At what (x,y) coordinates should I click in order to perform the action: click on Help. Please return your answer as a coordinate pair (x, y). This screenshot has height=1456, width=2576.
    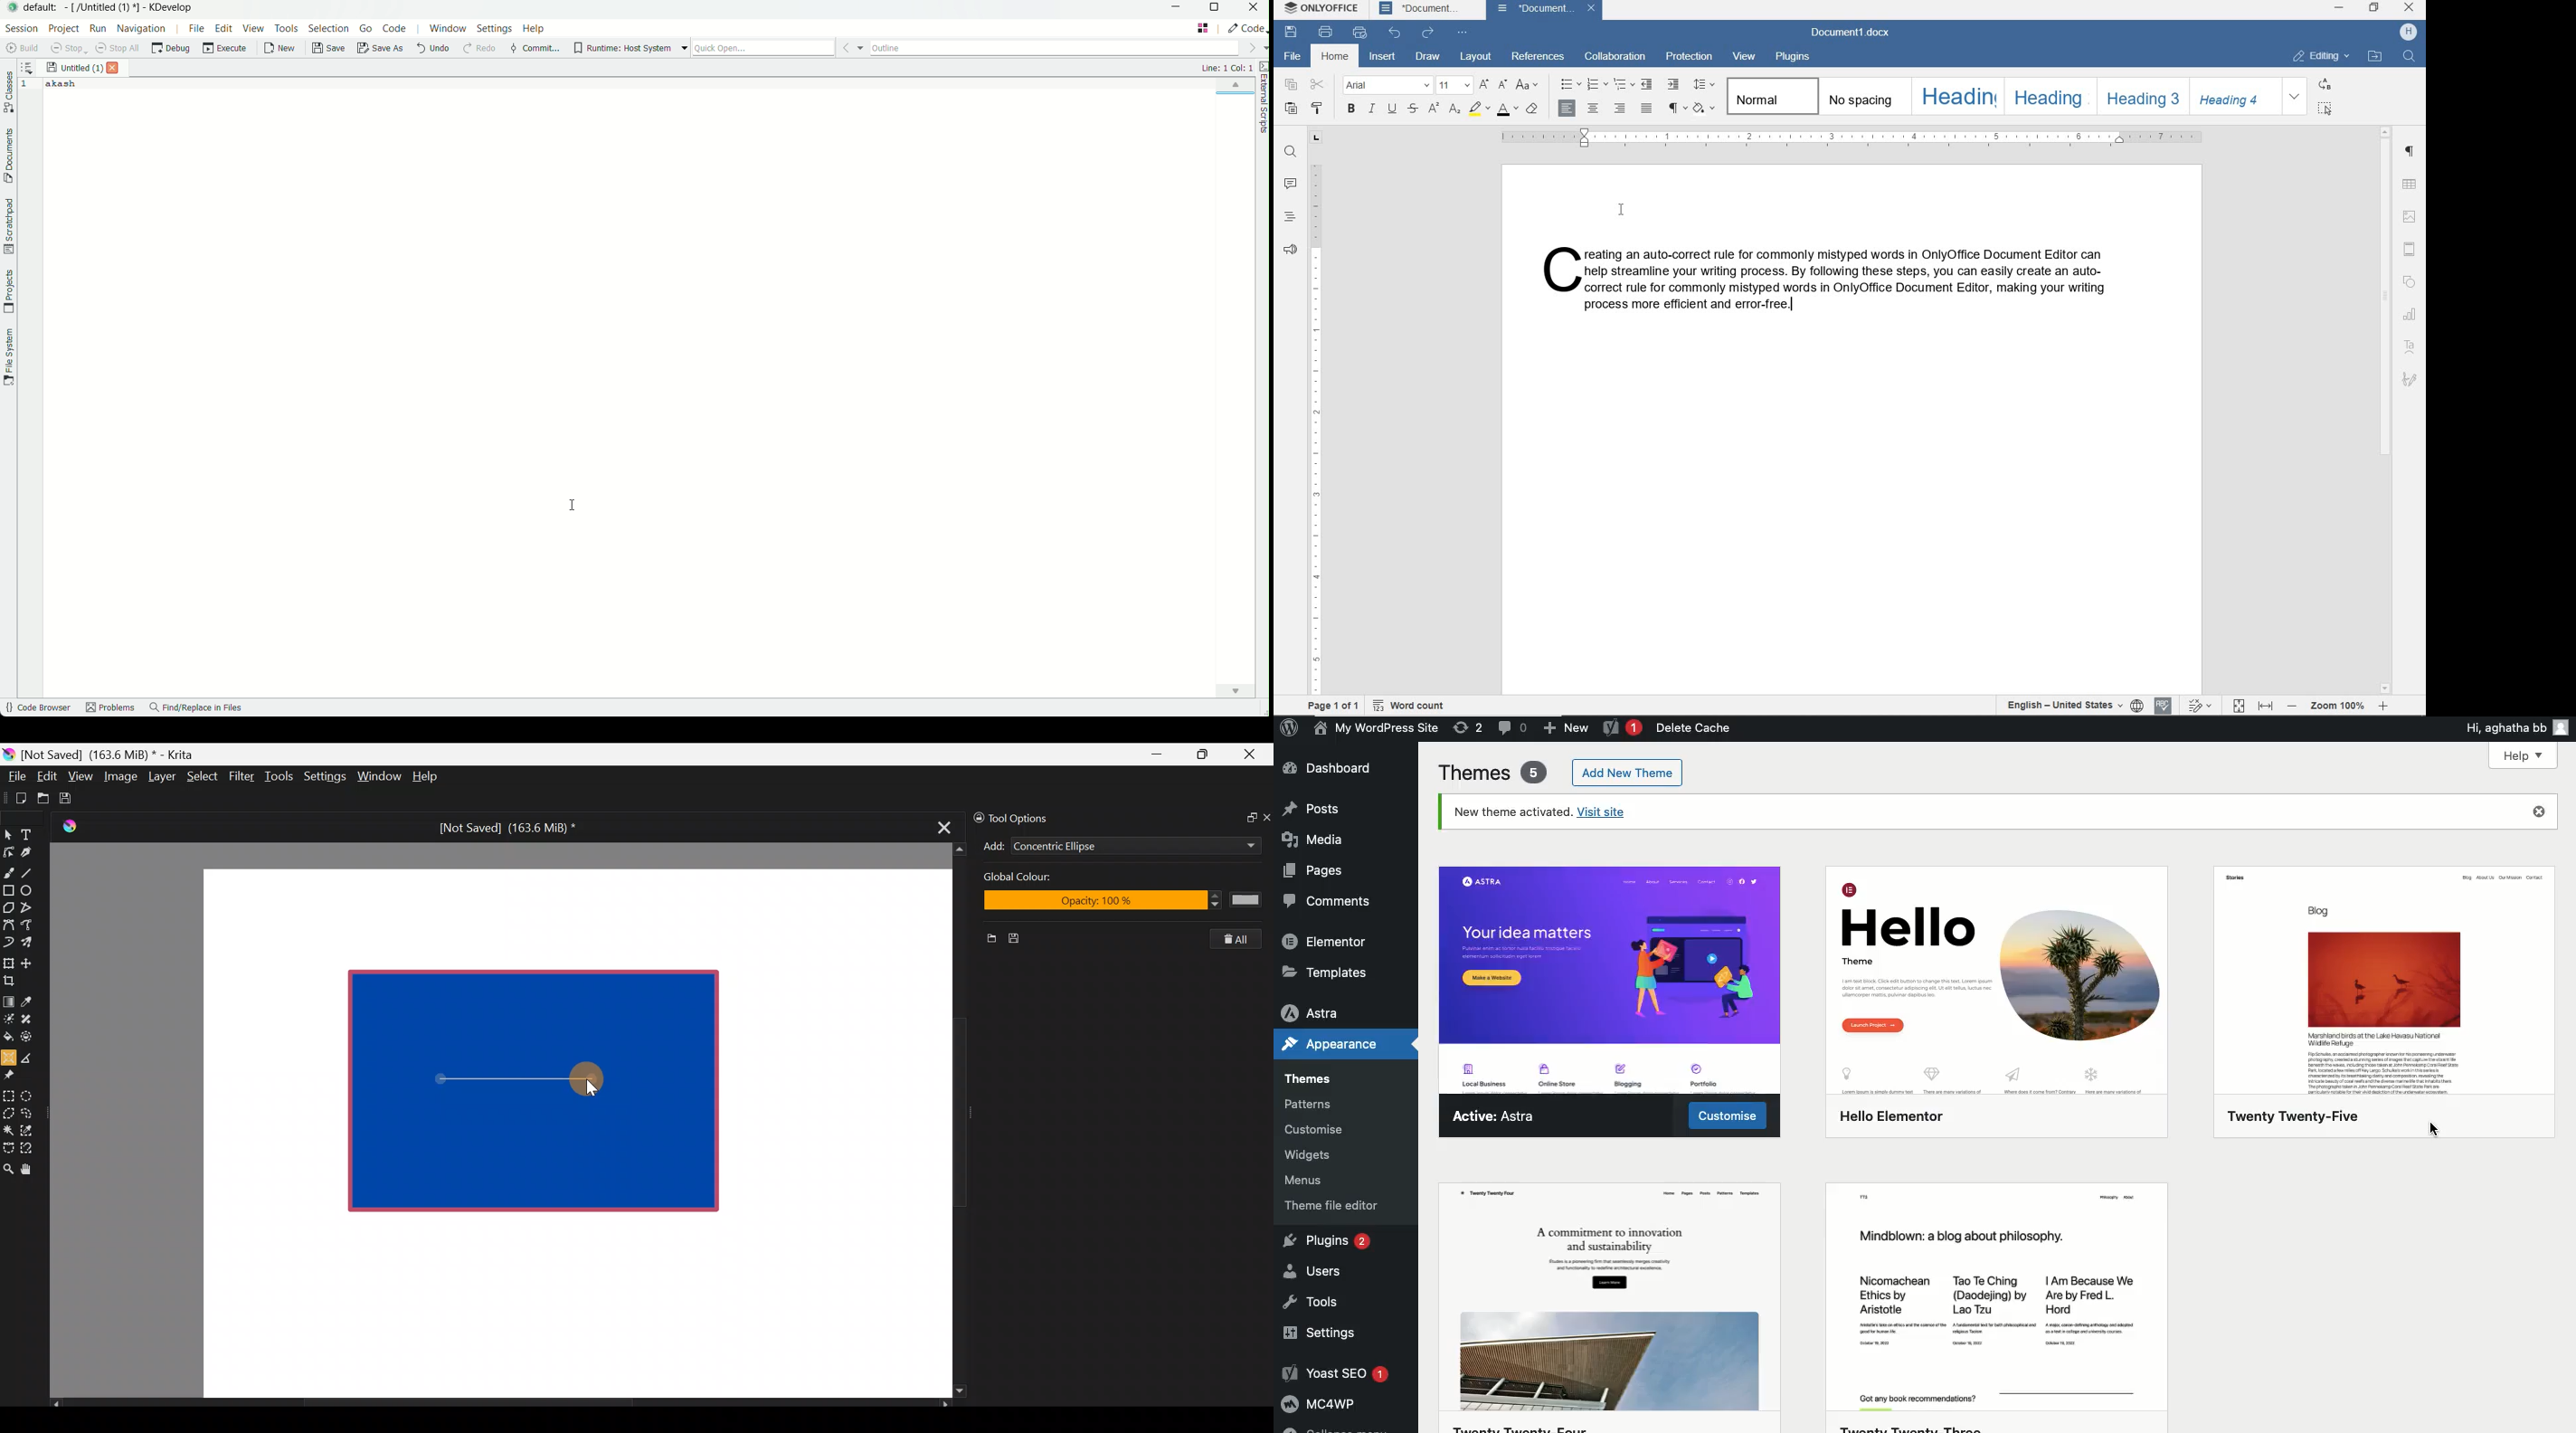
    Looking at the image, I should click on (427, 778).